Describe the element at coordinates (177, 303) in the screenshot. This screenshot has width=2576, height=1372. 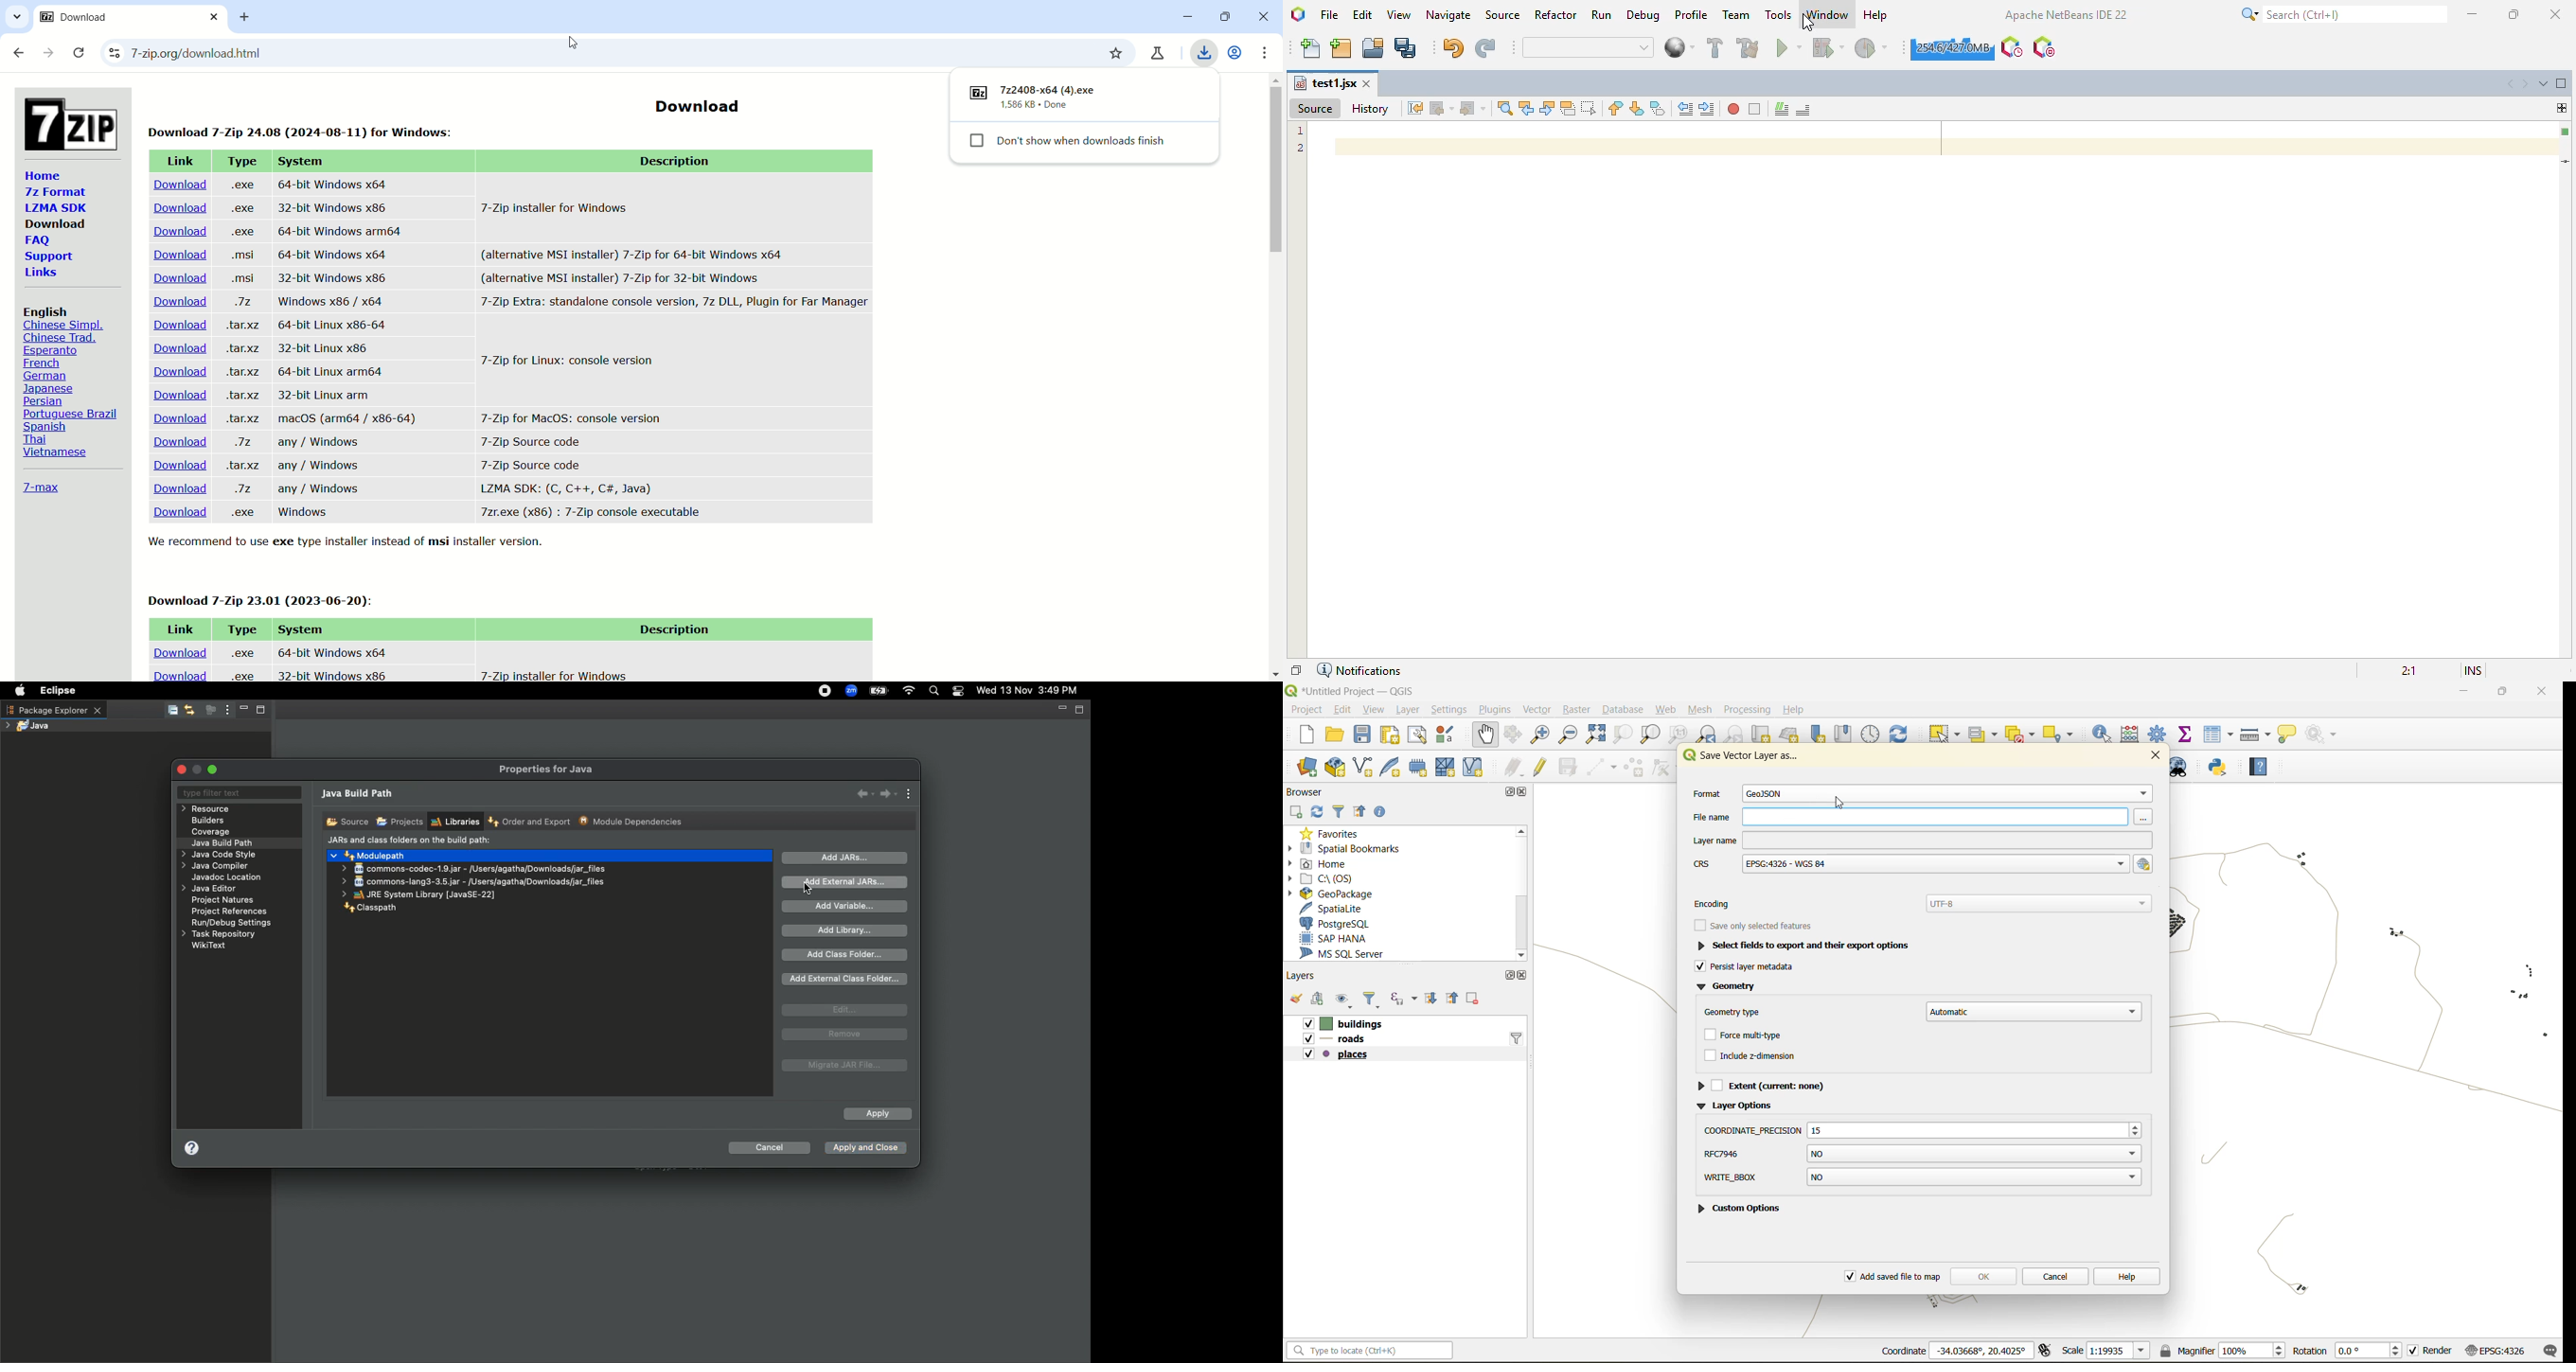
I see `Download` at that location.